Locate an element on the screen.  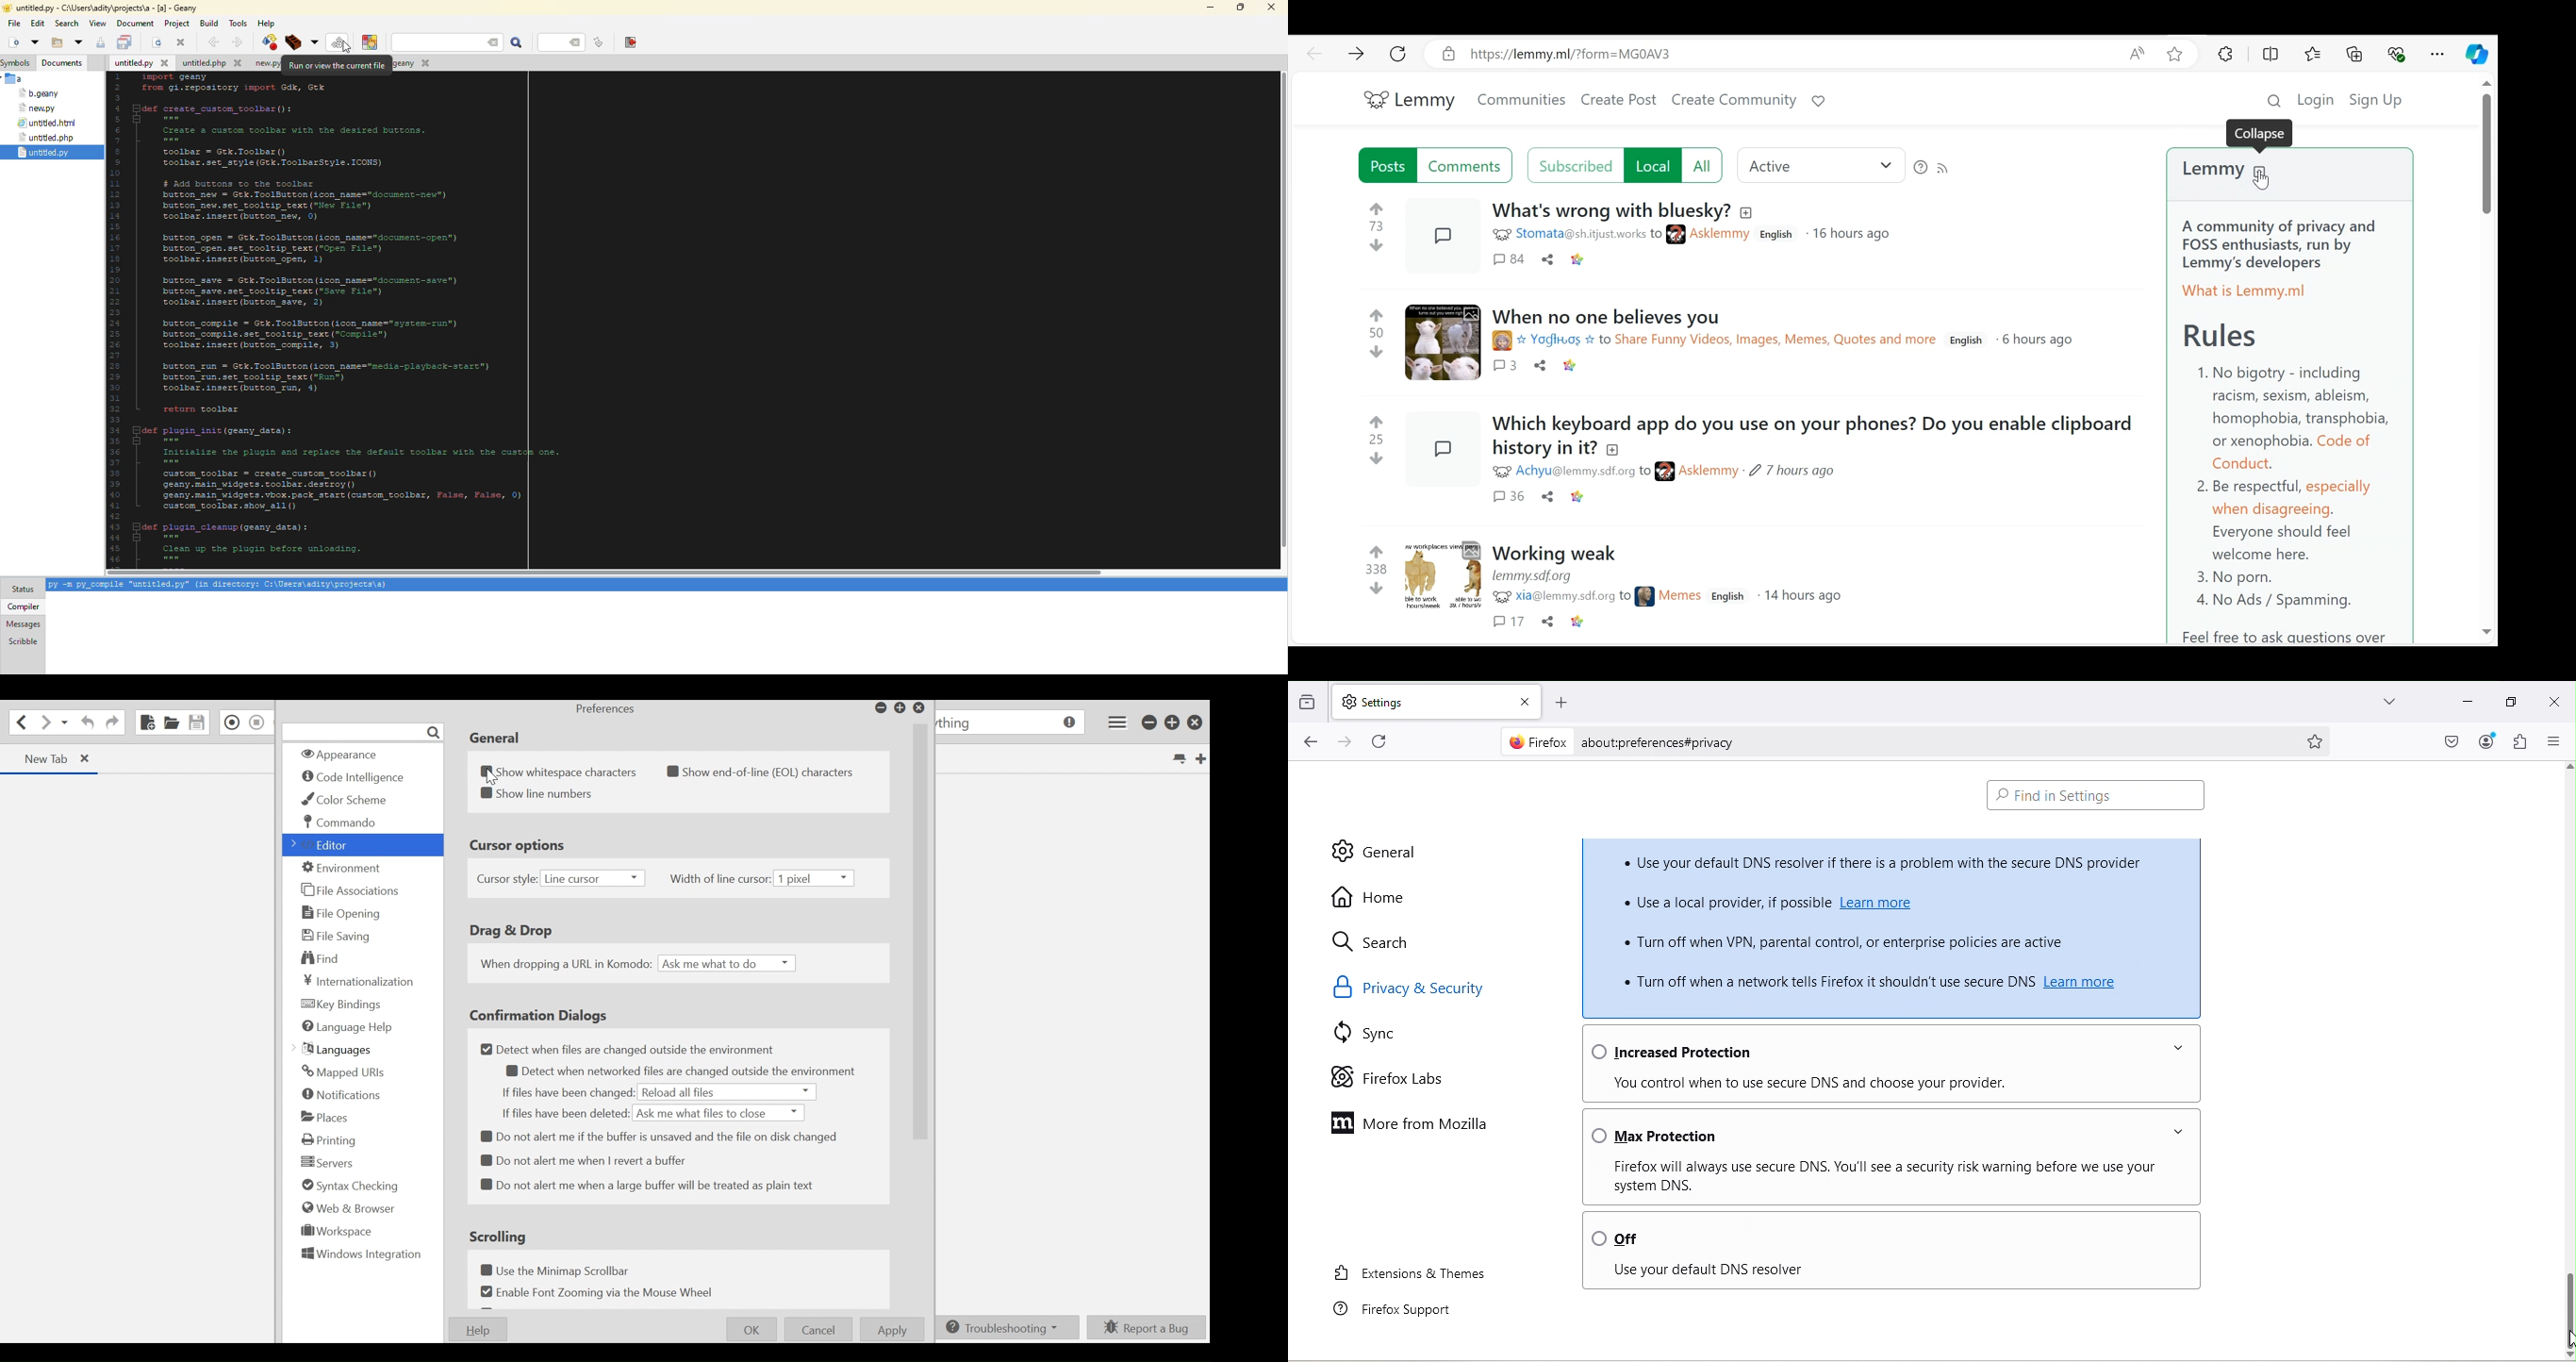
 Ask me what files to close  is located at coordinates (720, 1112).